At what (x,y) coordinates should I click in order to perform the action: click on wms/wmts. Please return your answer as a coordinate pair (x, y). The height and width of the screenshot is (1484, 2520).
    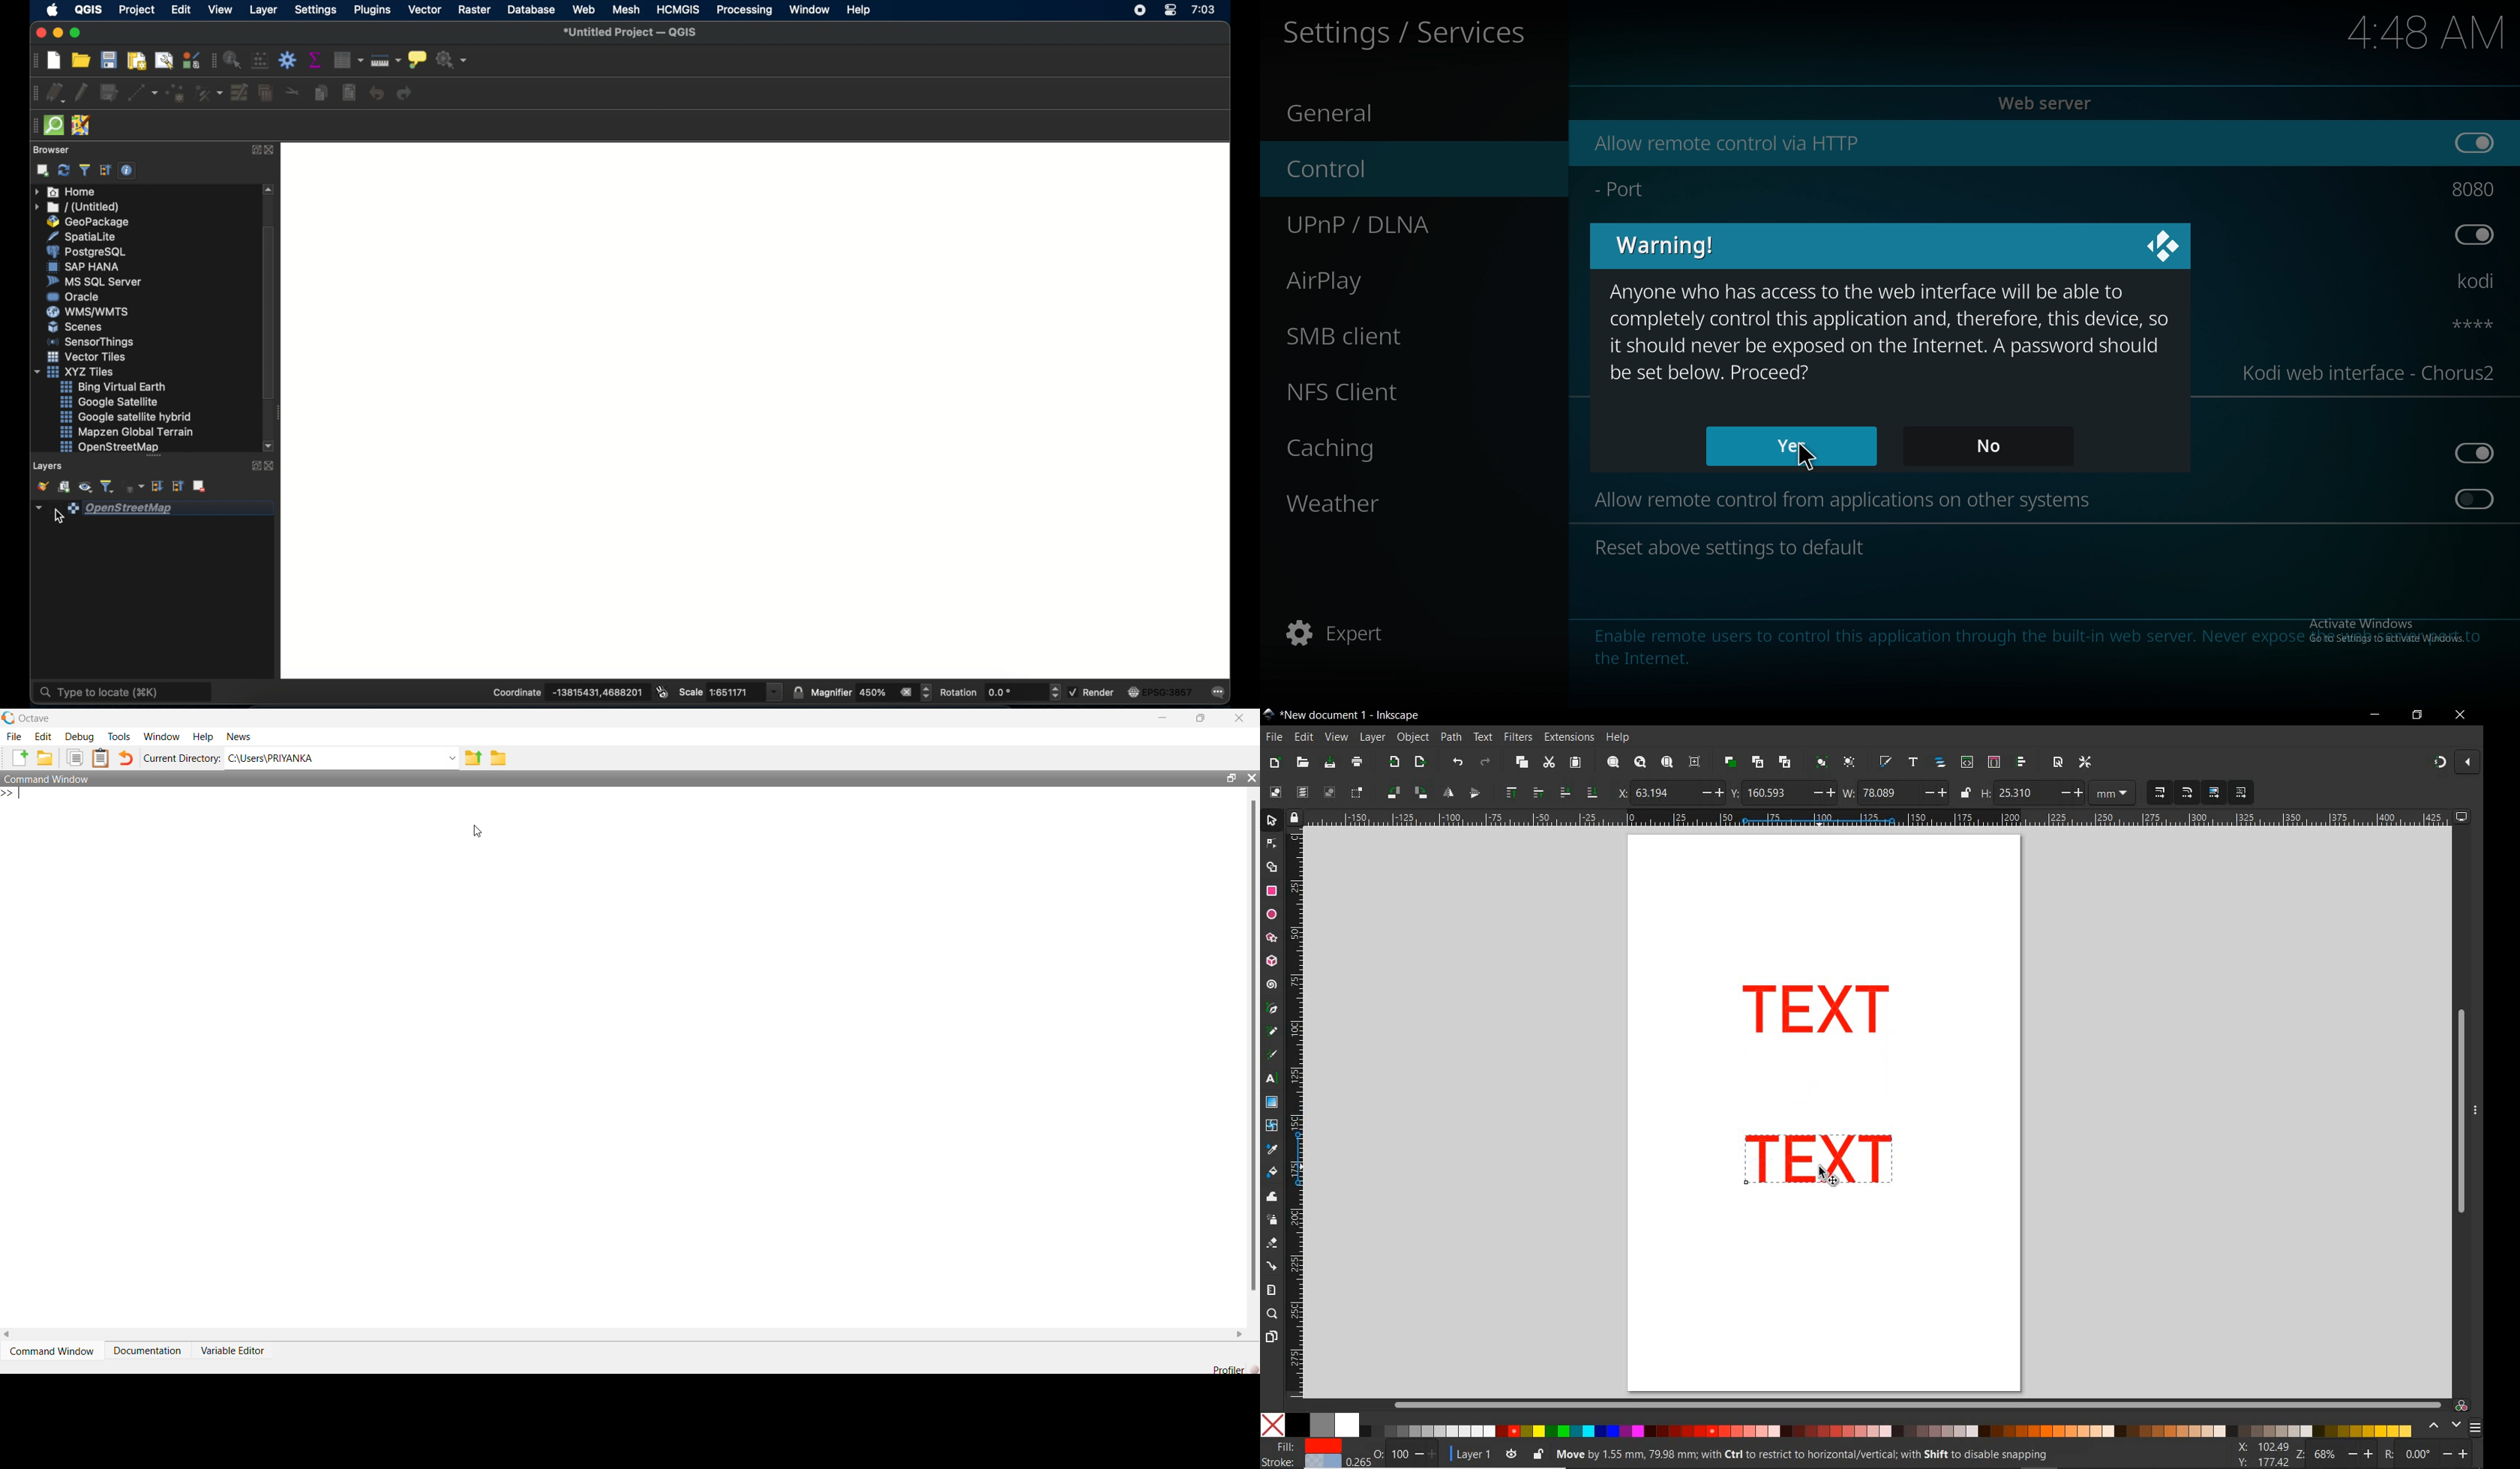
    Looking at the image, I should click on (85, 311).